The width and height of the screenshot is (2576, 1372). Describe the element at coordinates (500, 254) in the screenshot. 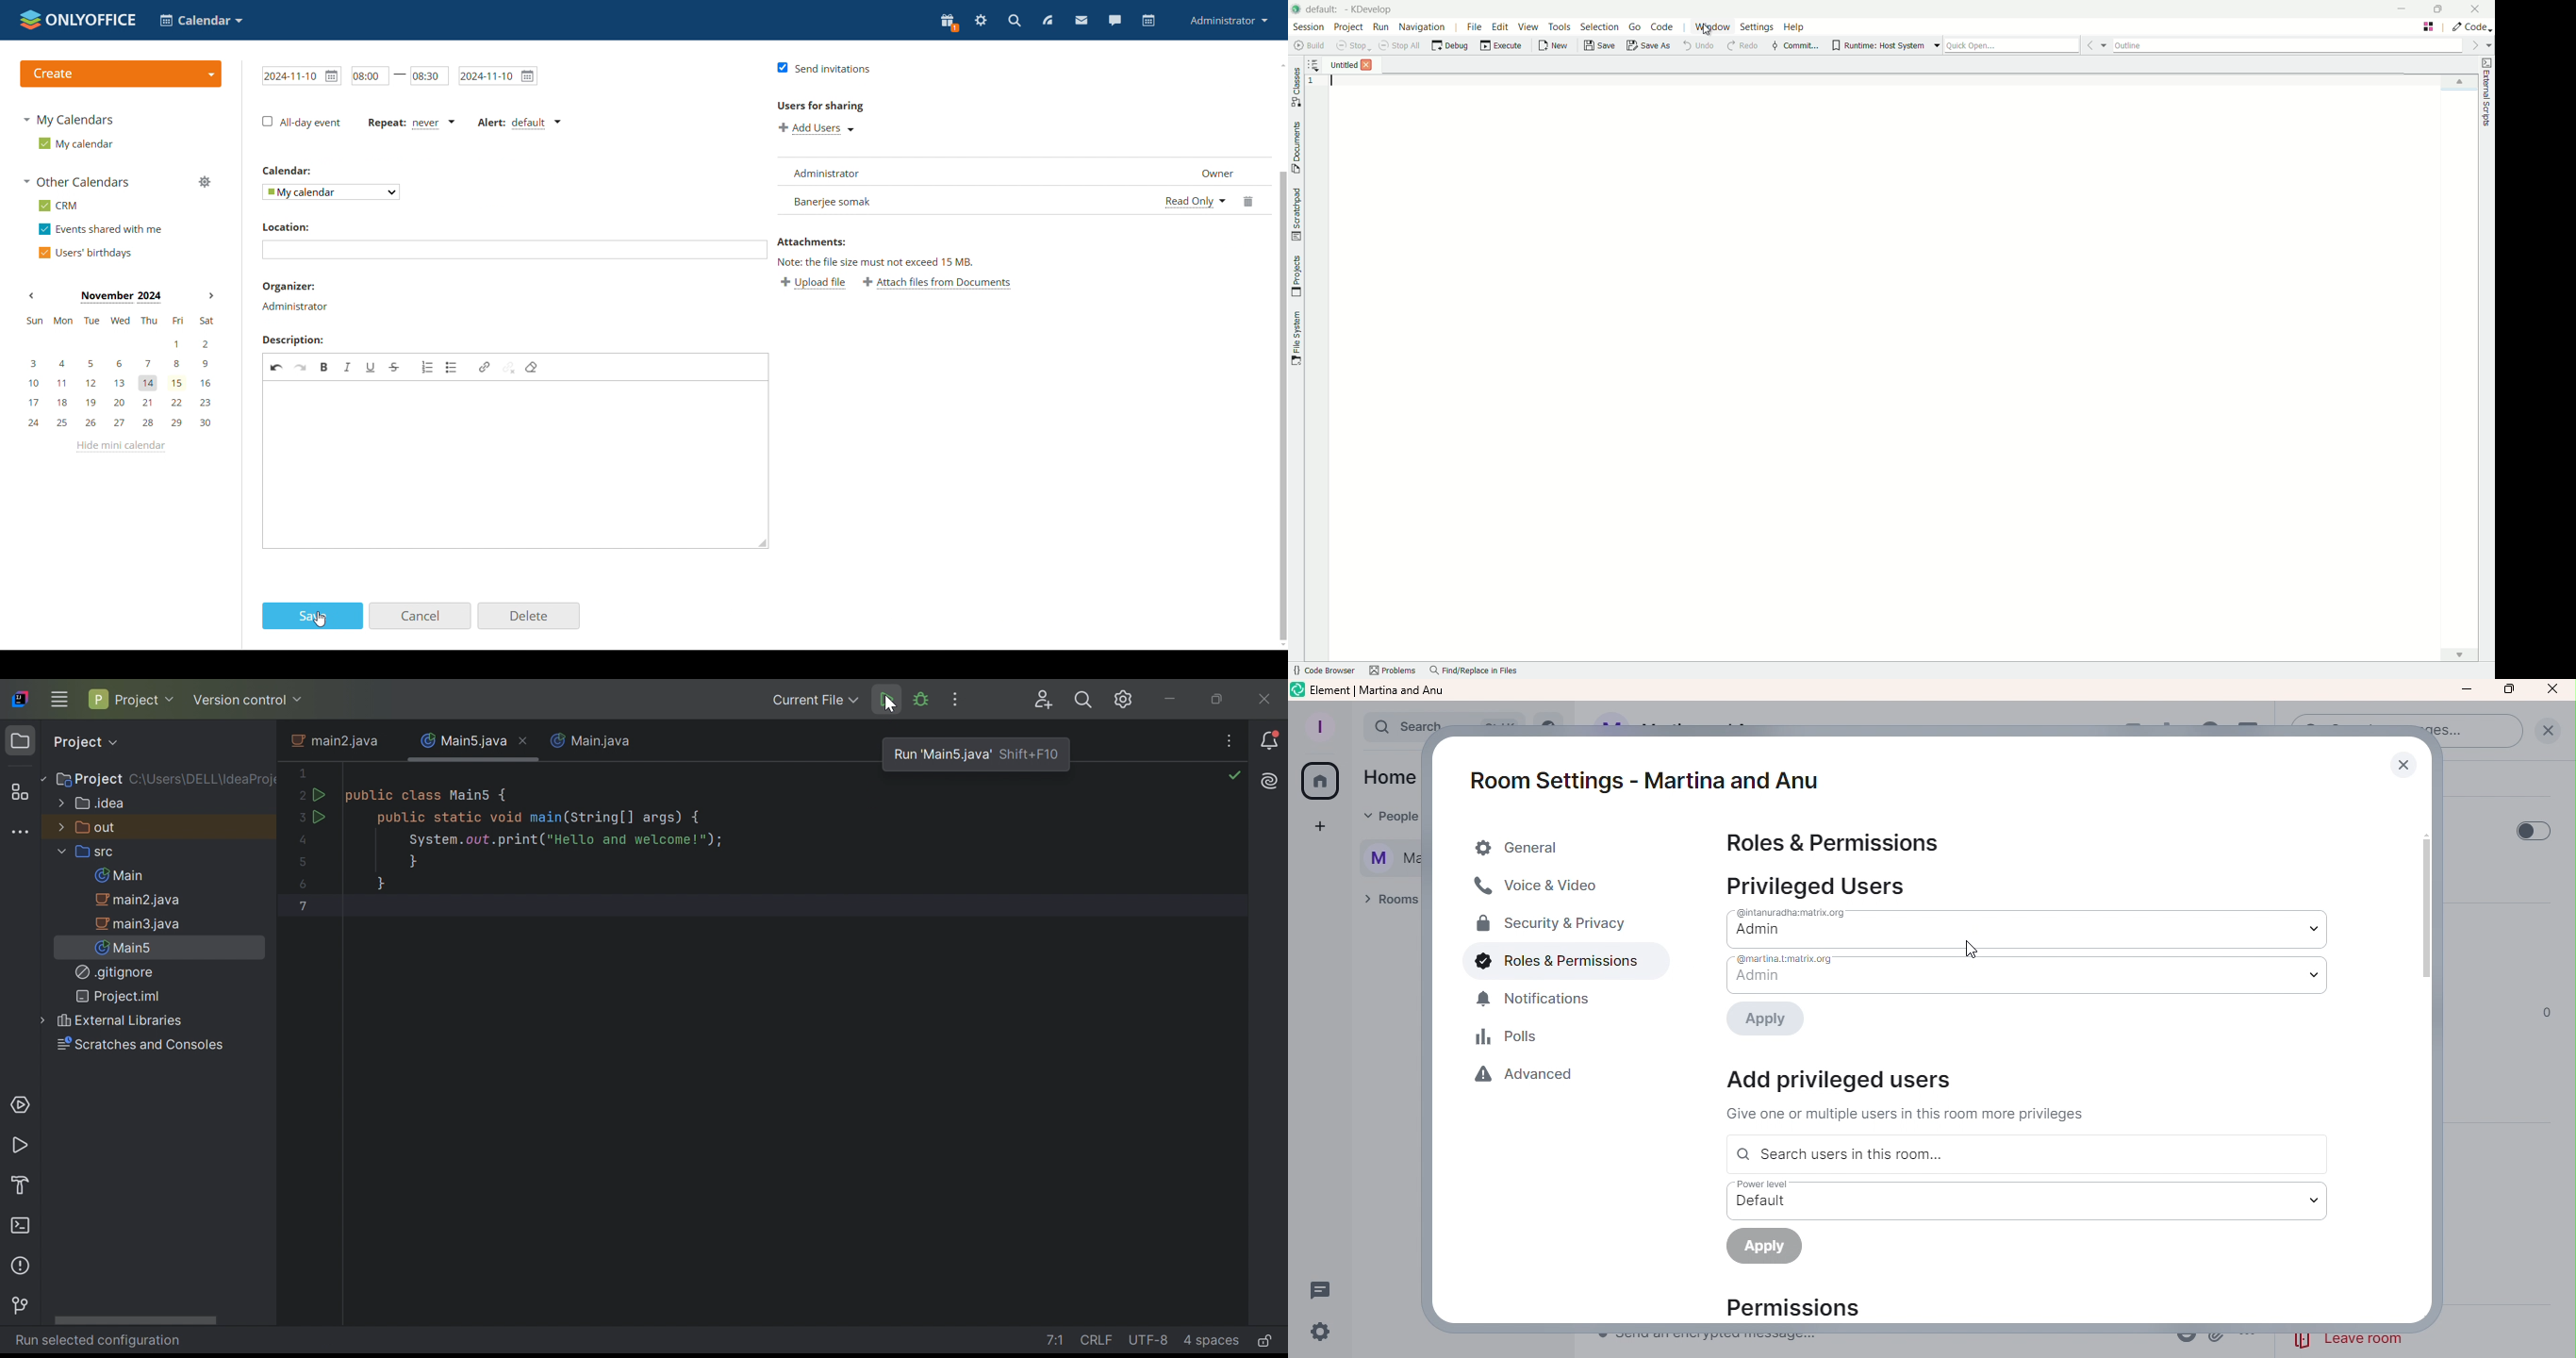

I see `add location` at that location.